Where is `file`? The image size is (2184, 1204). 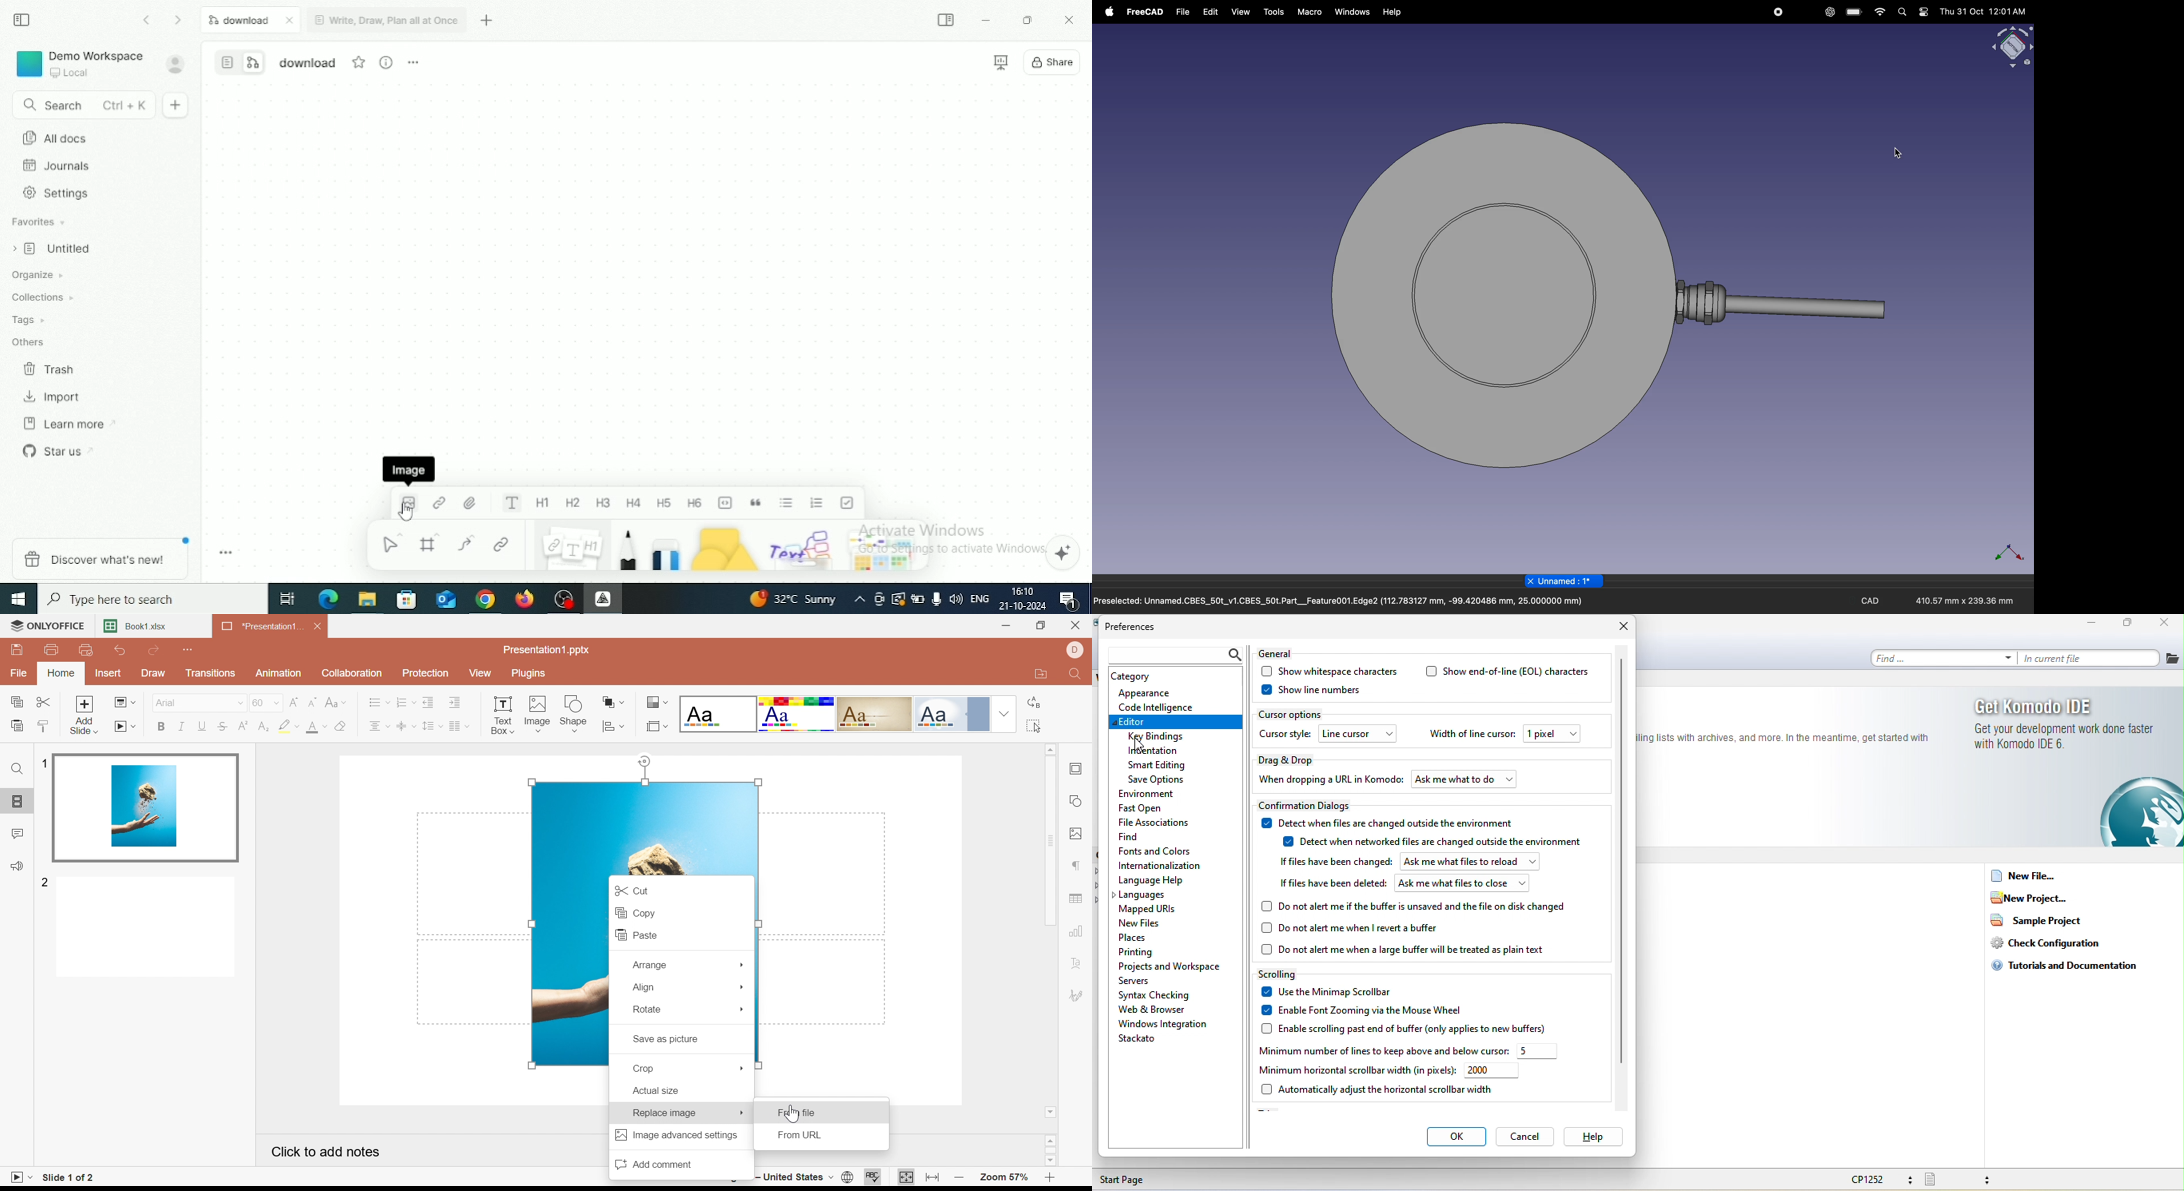 file is located at coordinates (1181, 11).